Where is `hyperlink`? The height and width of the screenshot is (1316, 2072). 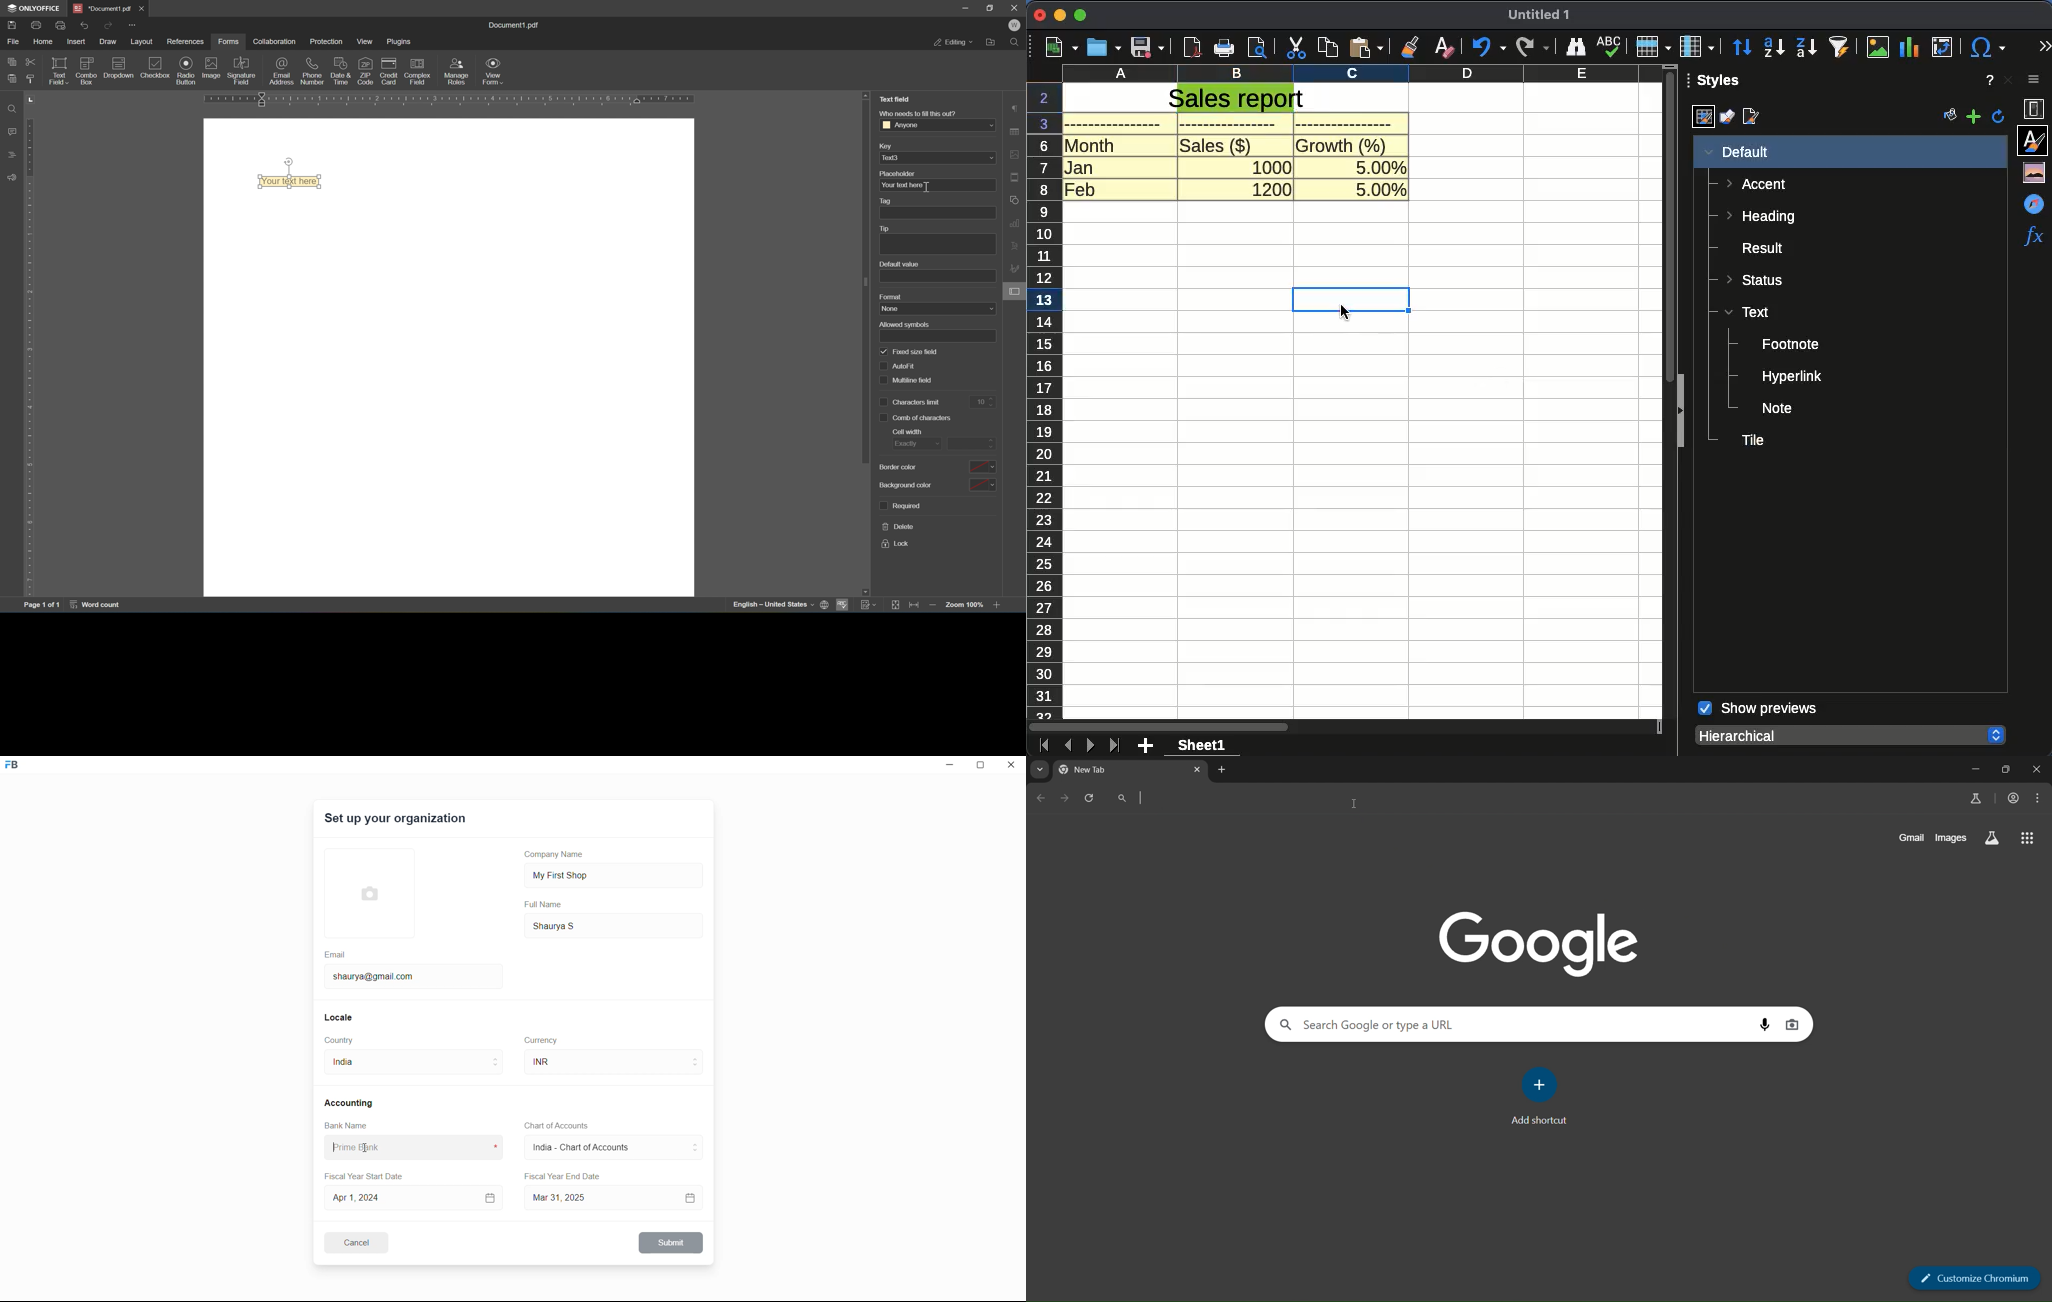
hyperlink is located at coordinates (1792, 378).